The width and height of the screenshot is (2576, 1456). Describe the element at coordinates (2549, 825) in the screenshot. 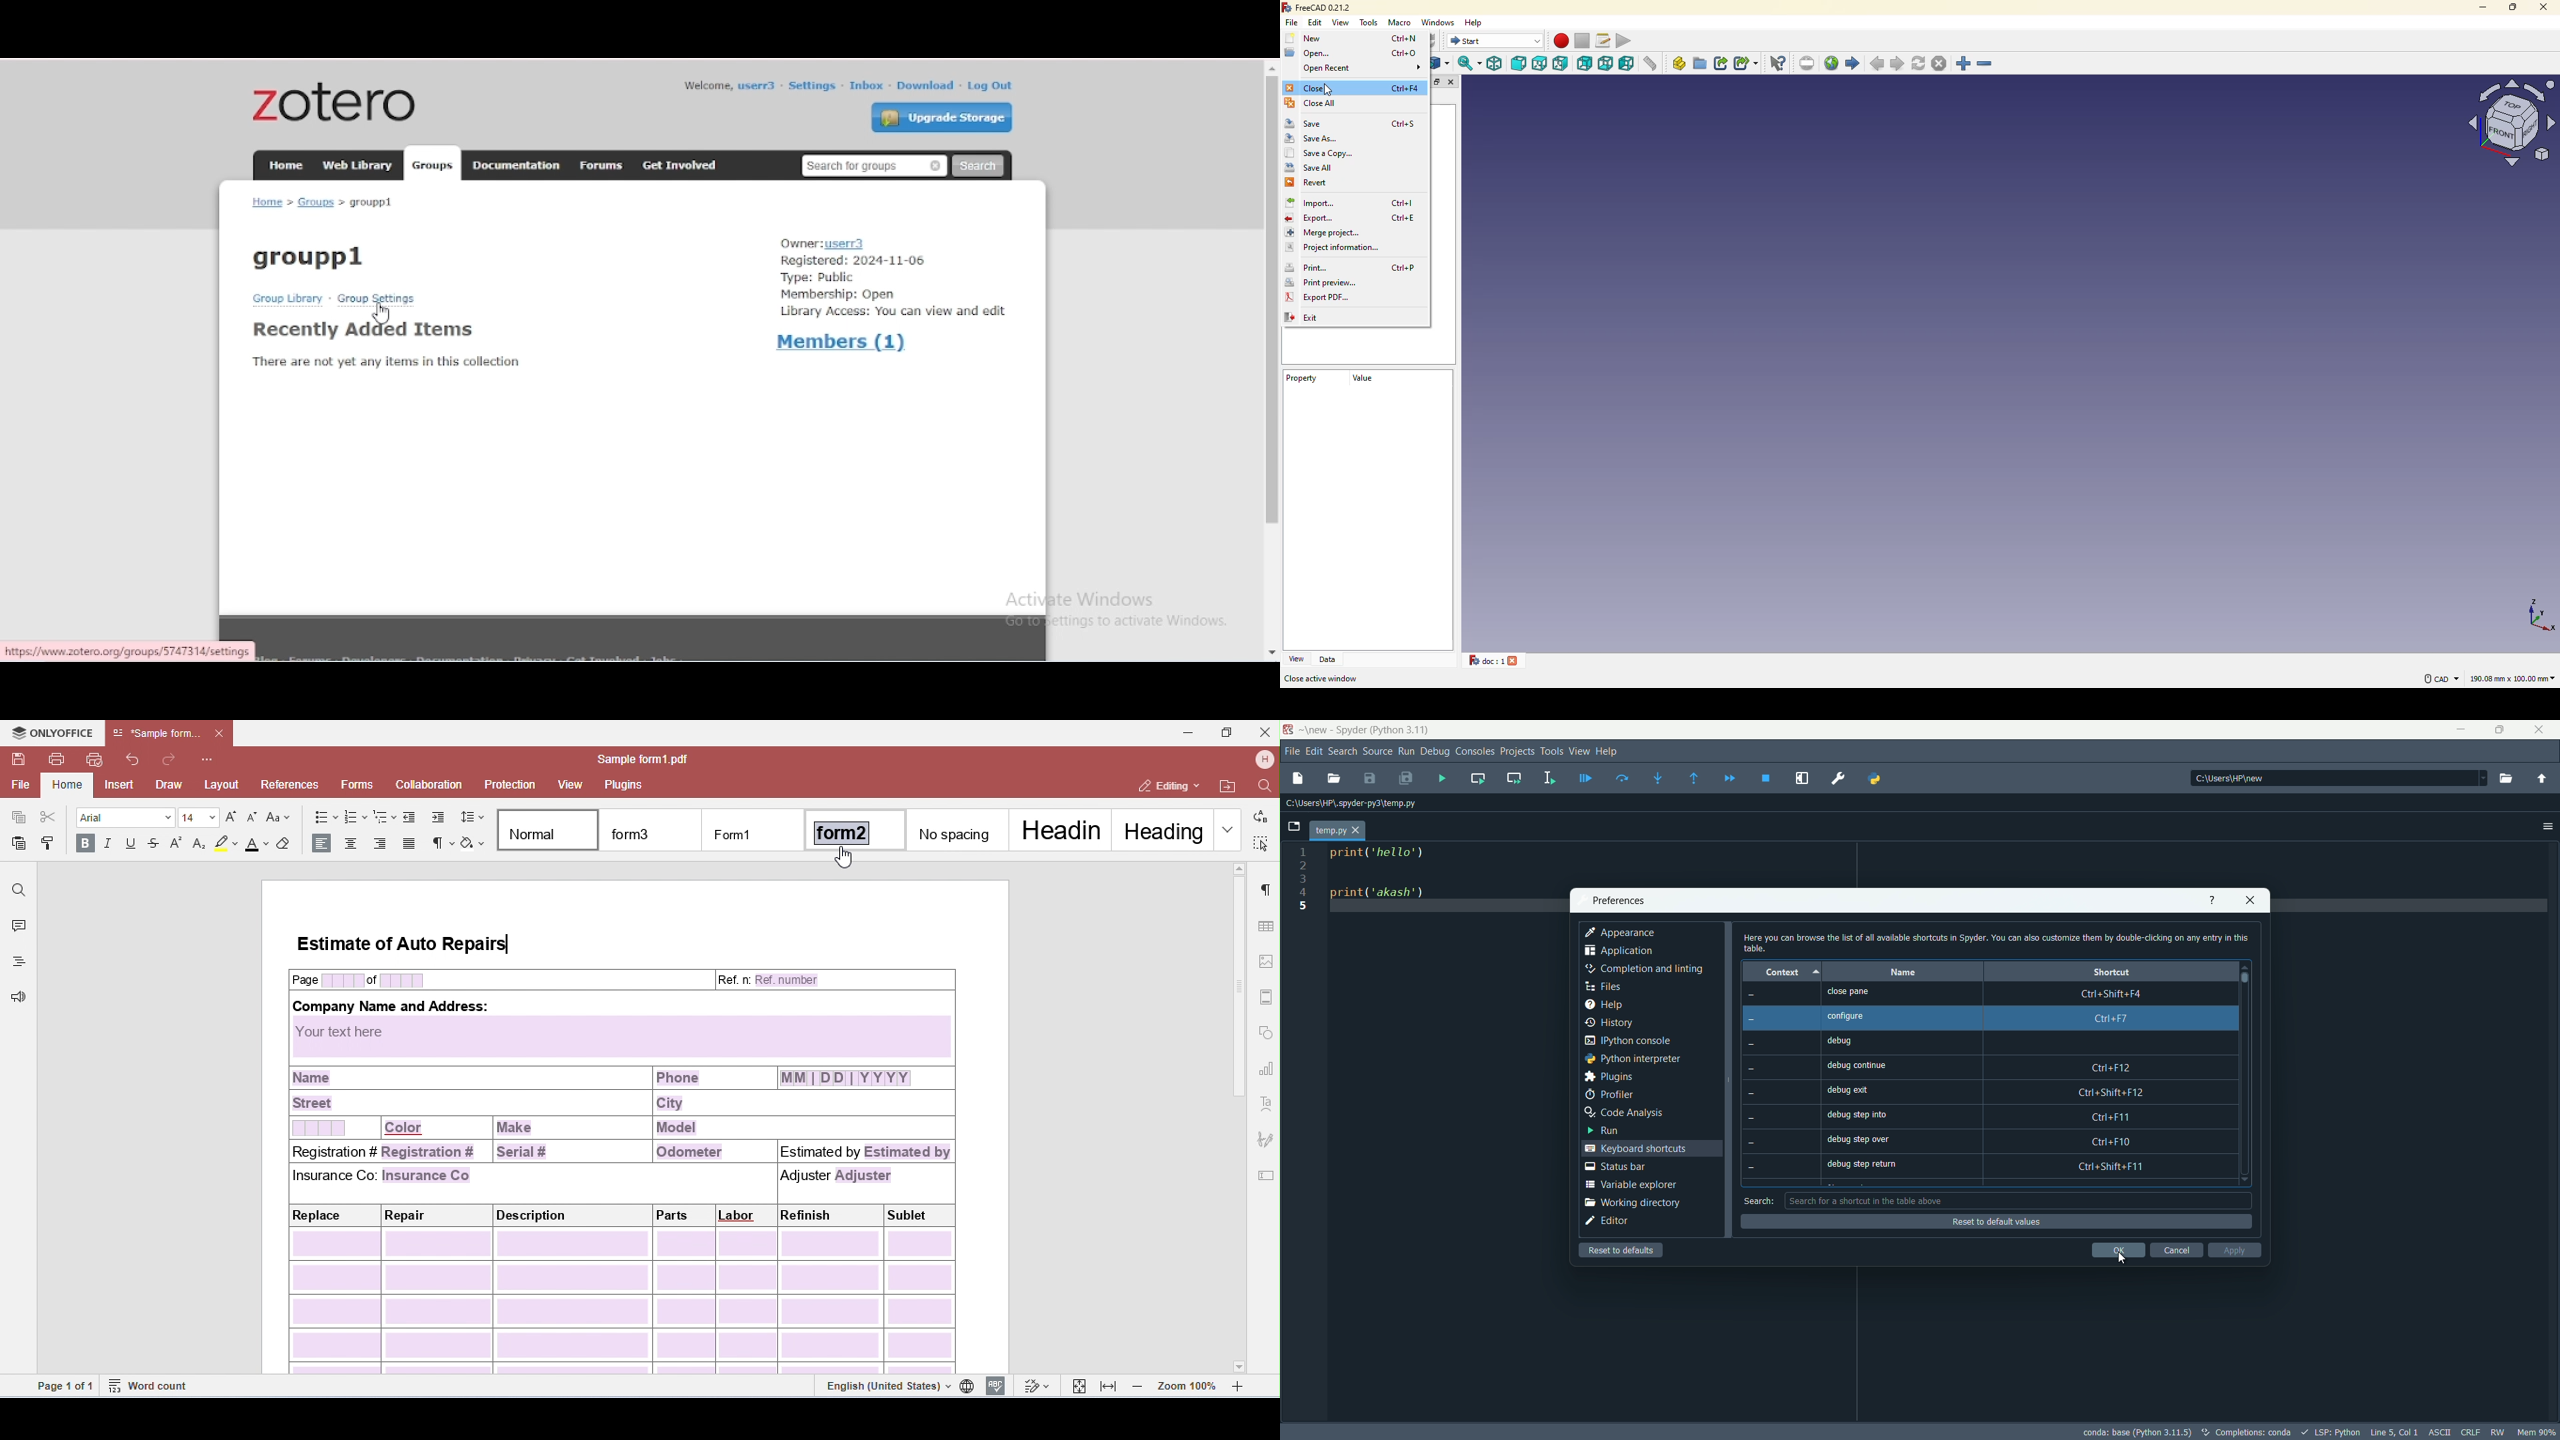

I see `options` at that location.